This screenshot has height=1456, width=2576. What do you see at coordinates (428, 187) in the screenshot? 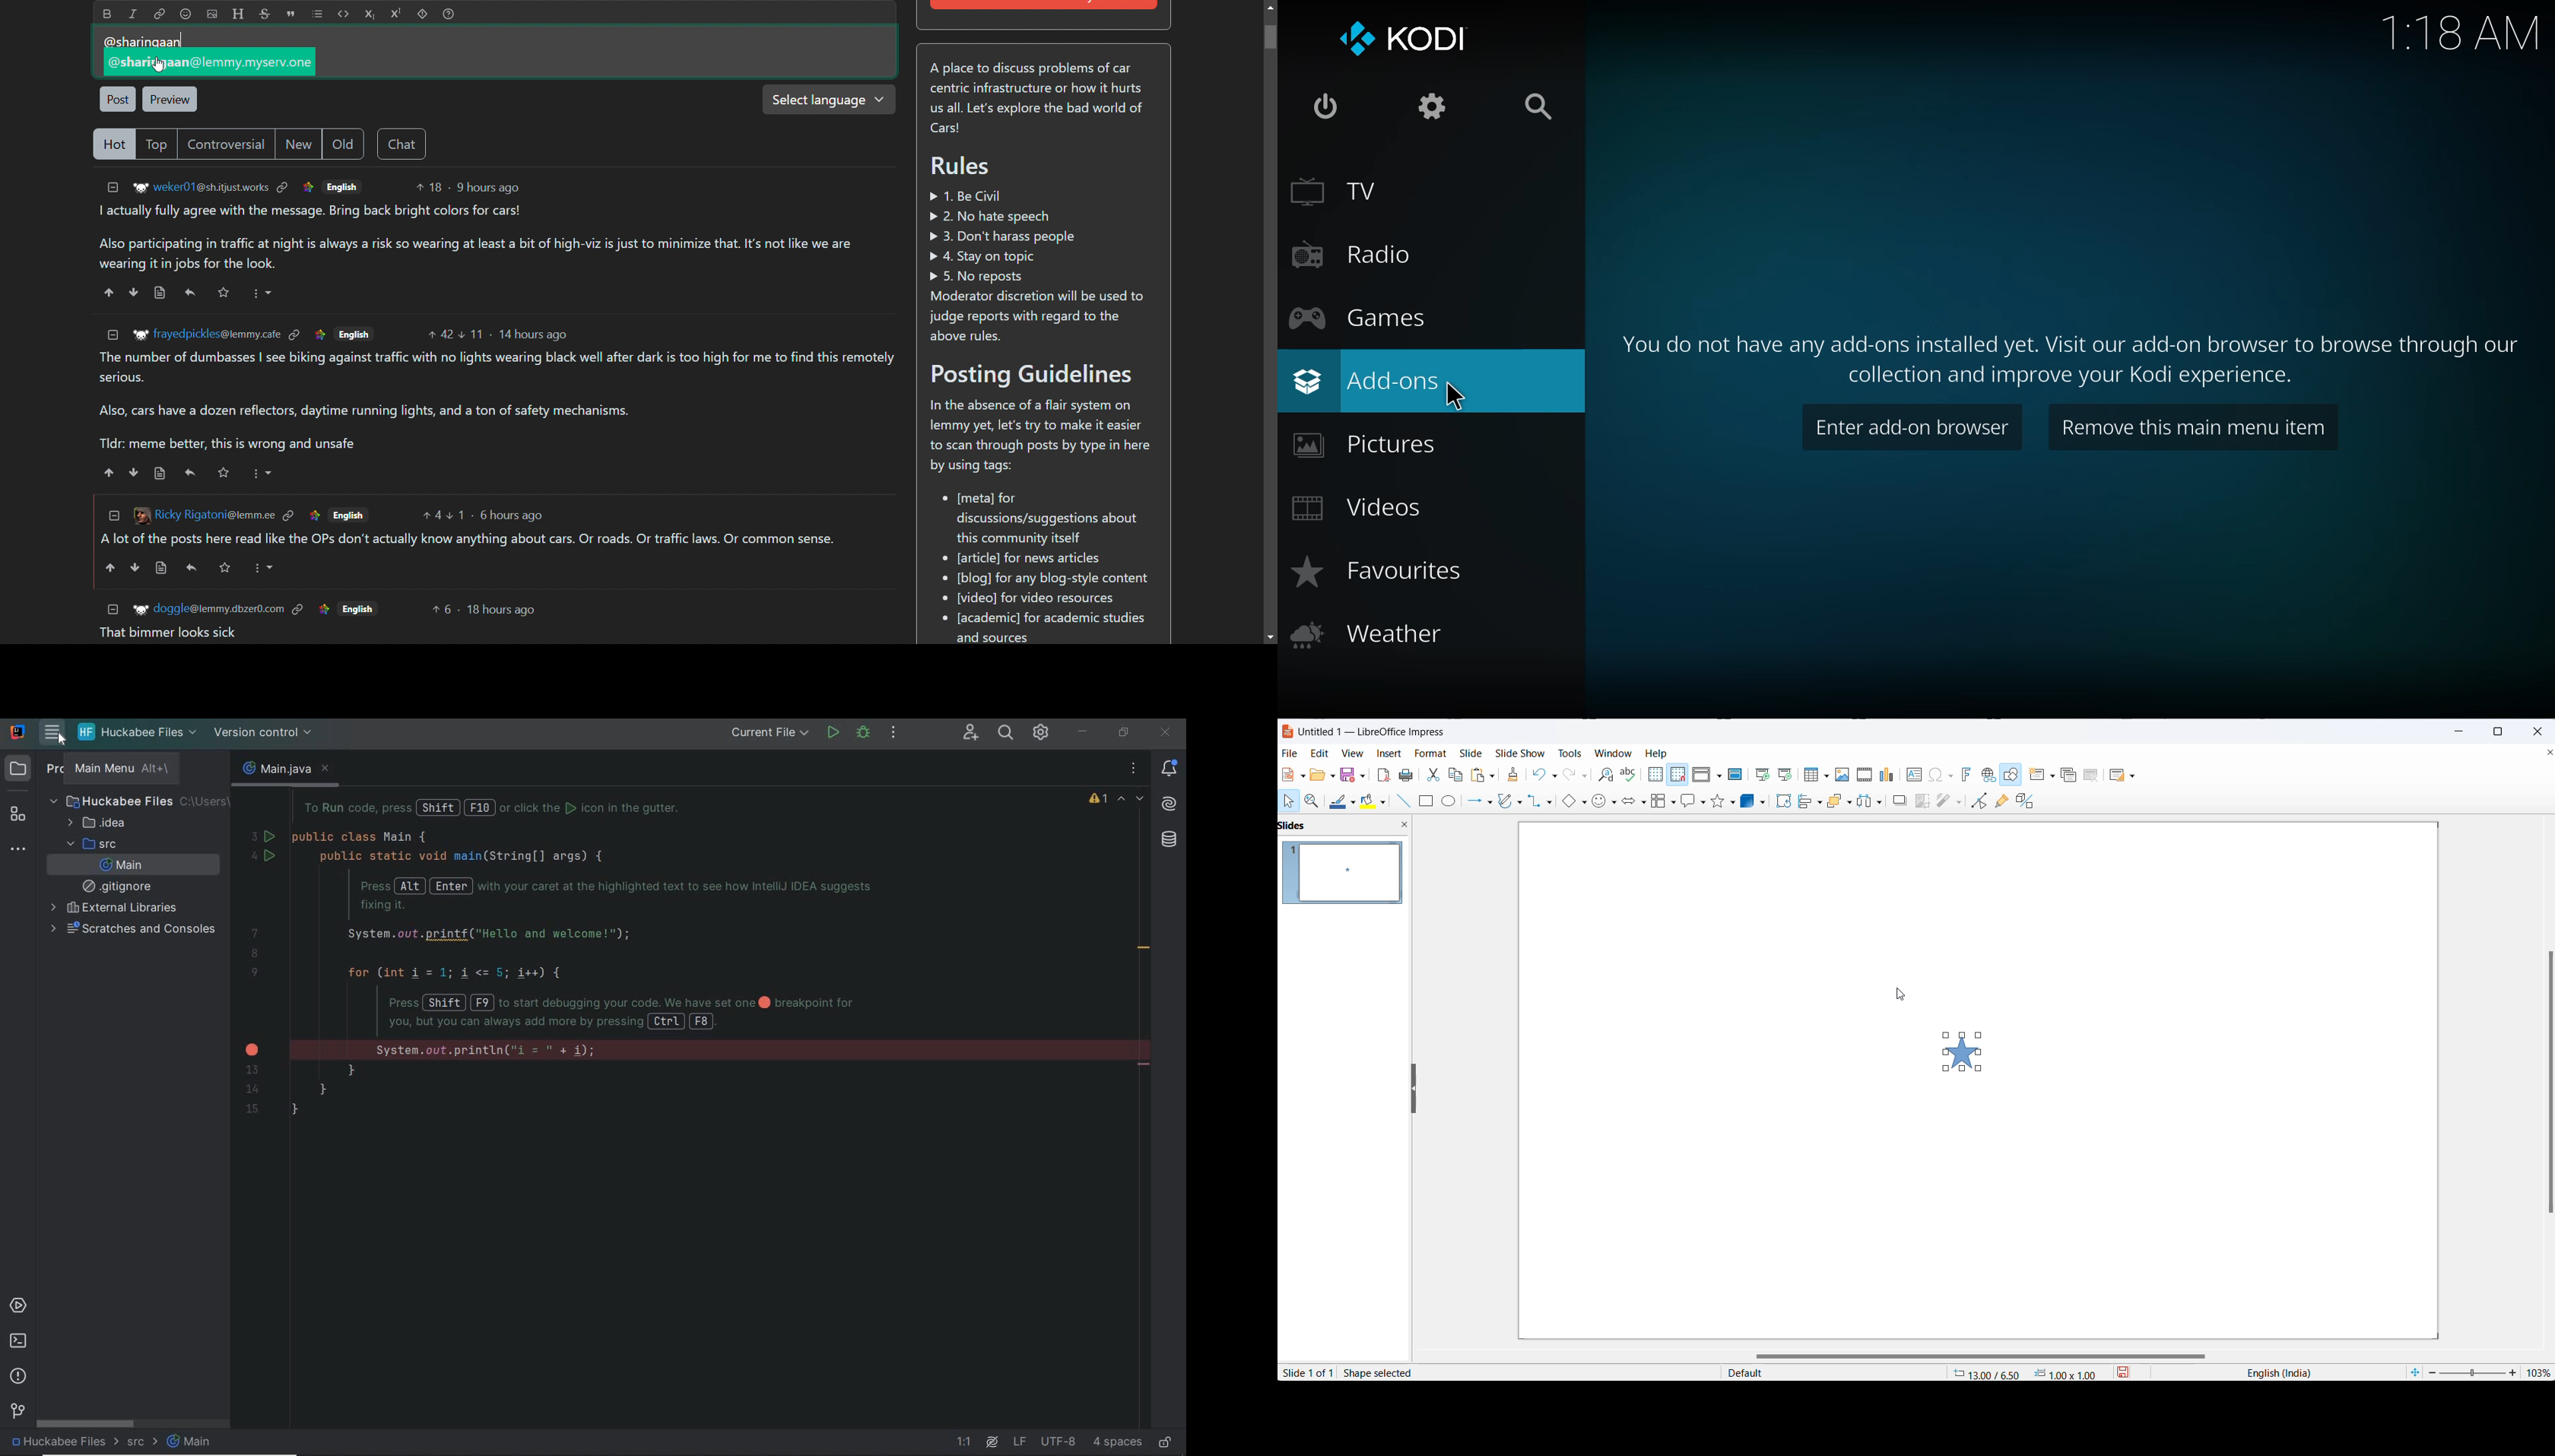
I see `upvotes 18` at bounding box center [428, 187].